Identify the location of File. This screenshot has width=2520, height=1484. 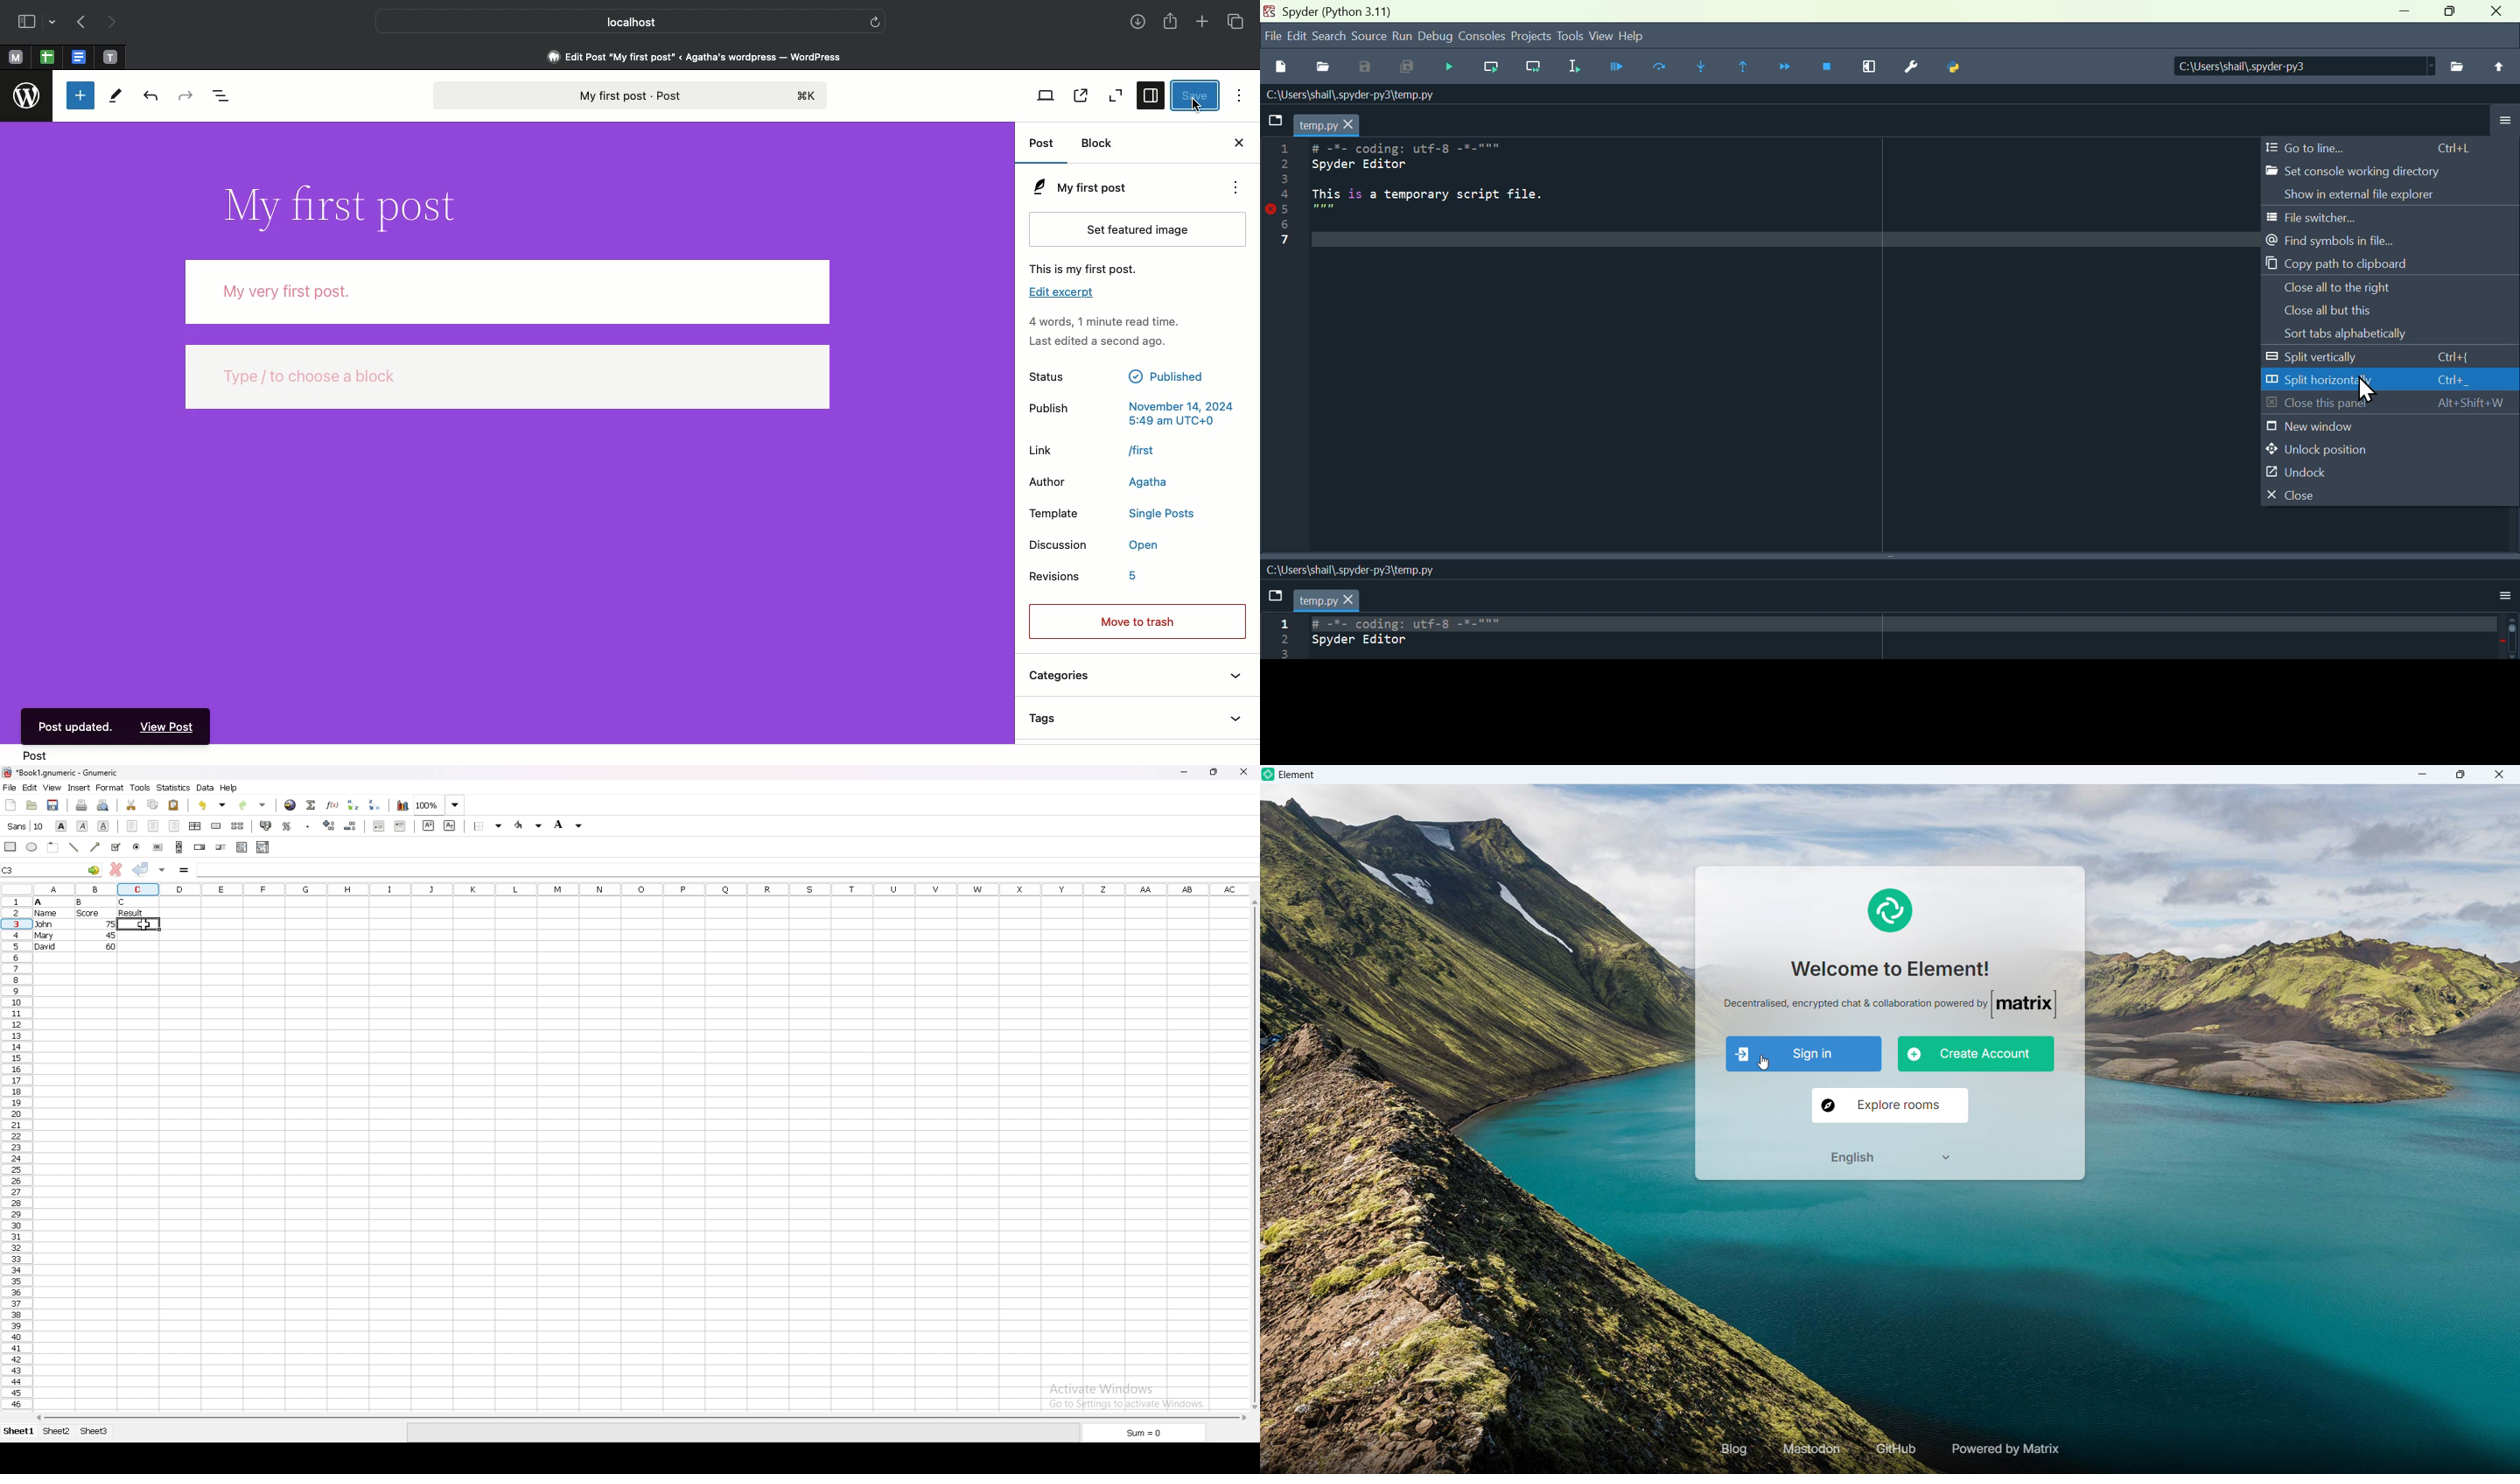
(1280, 596).